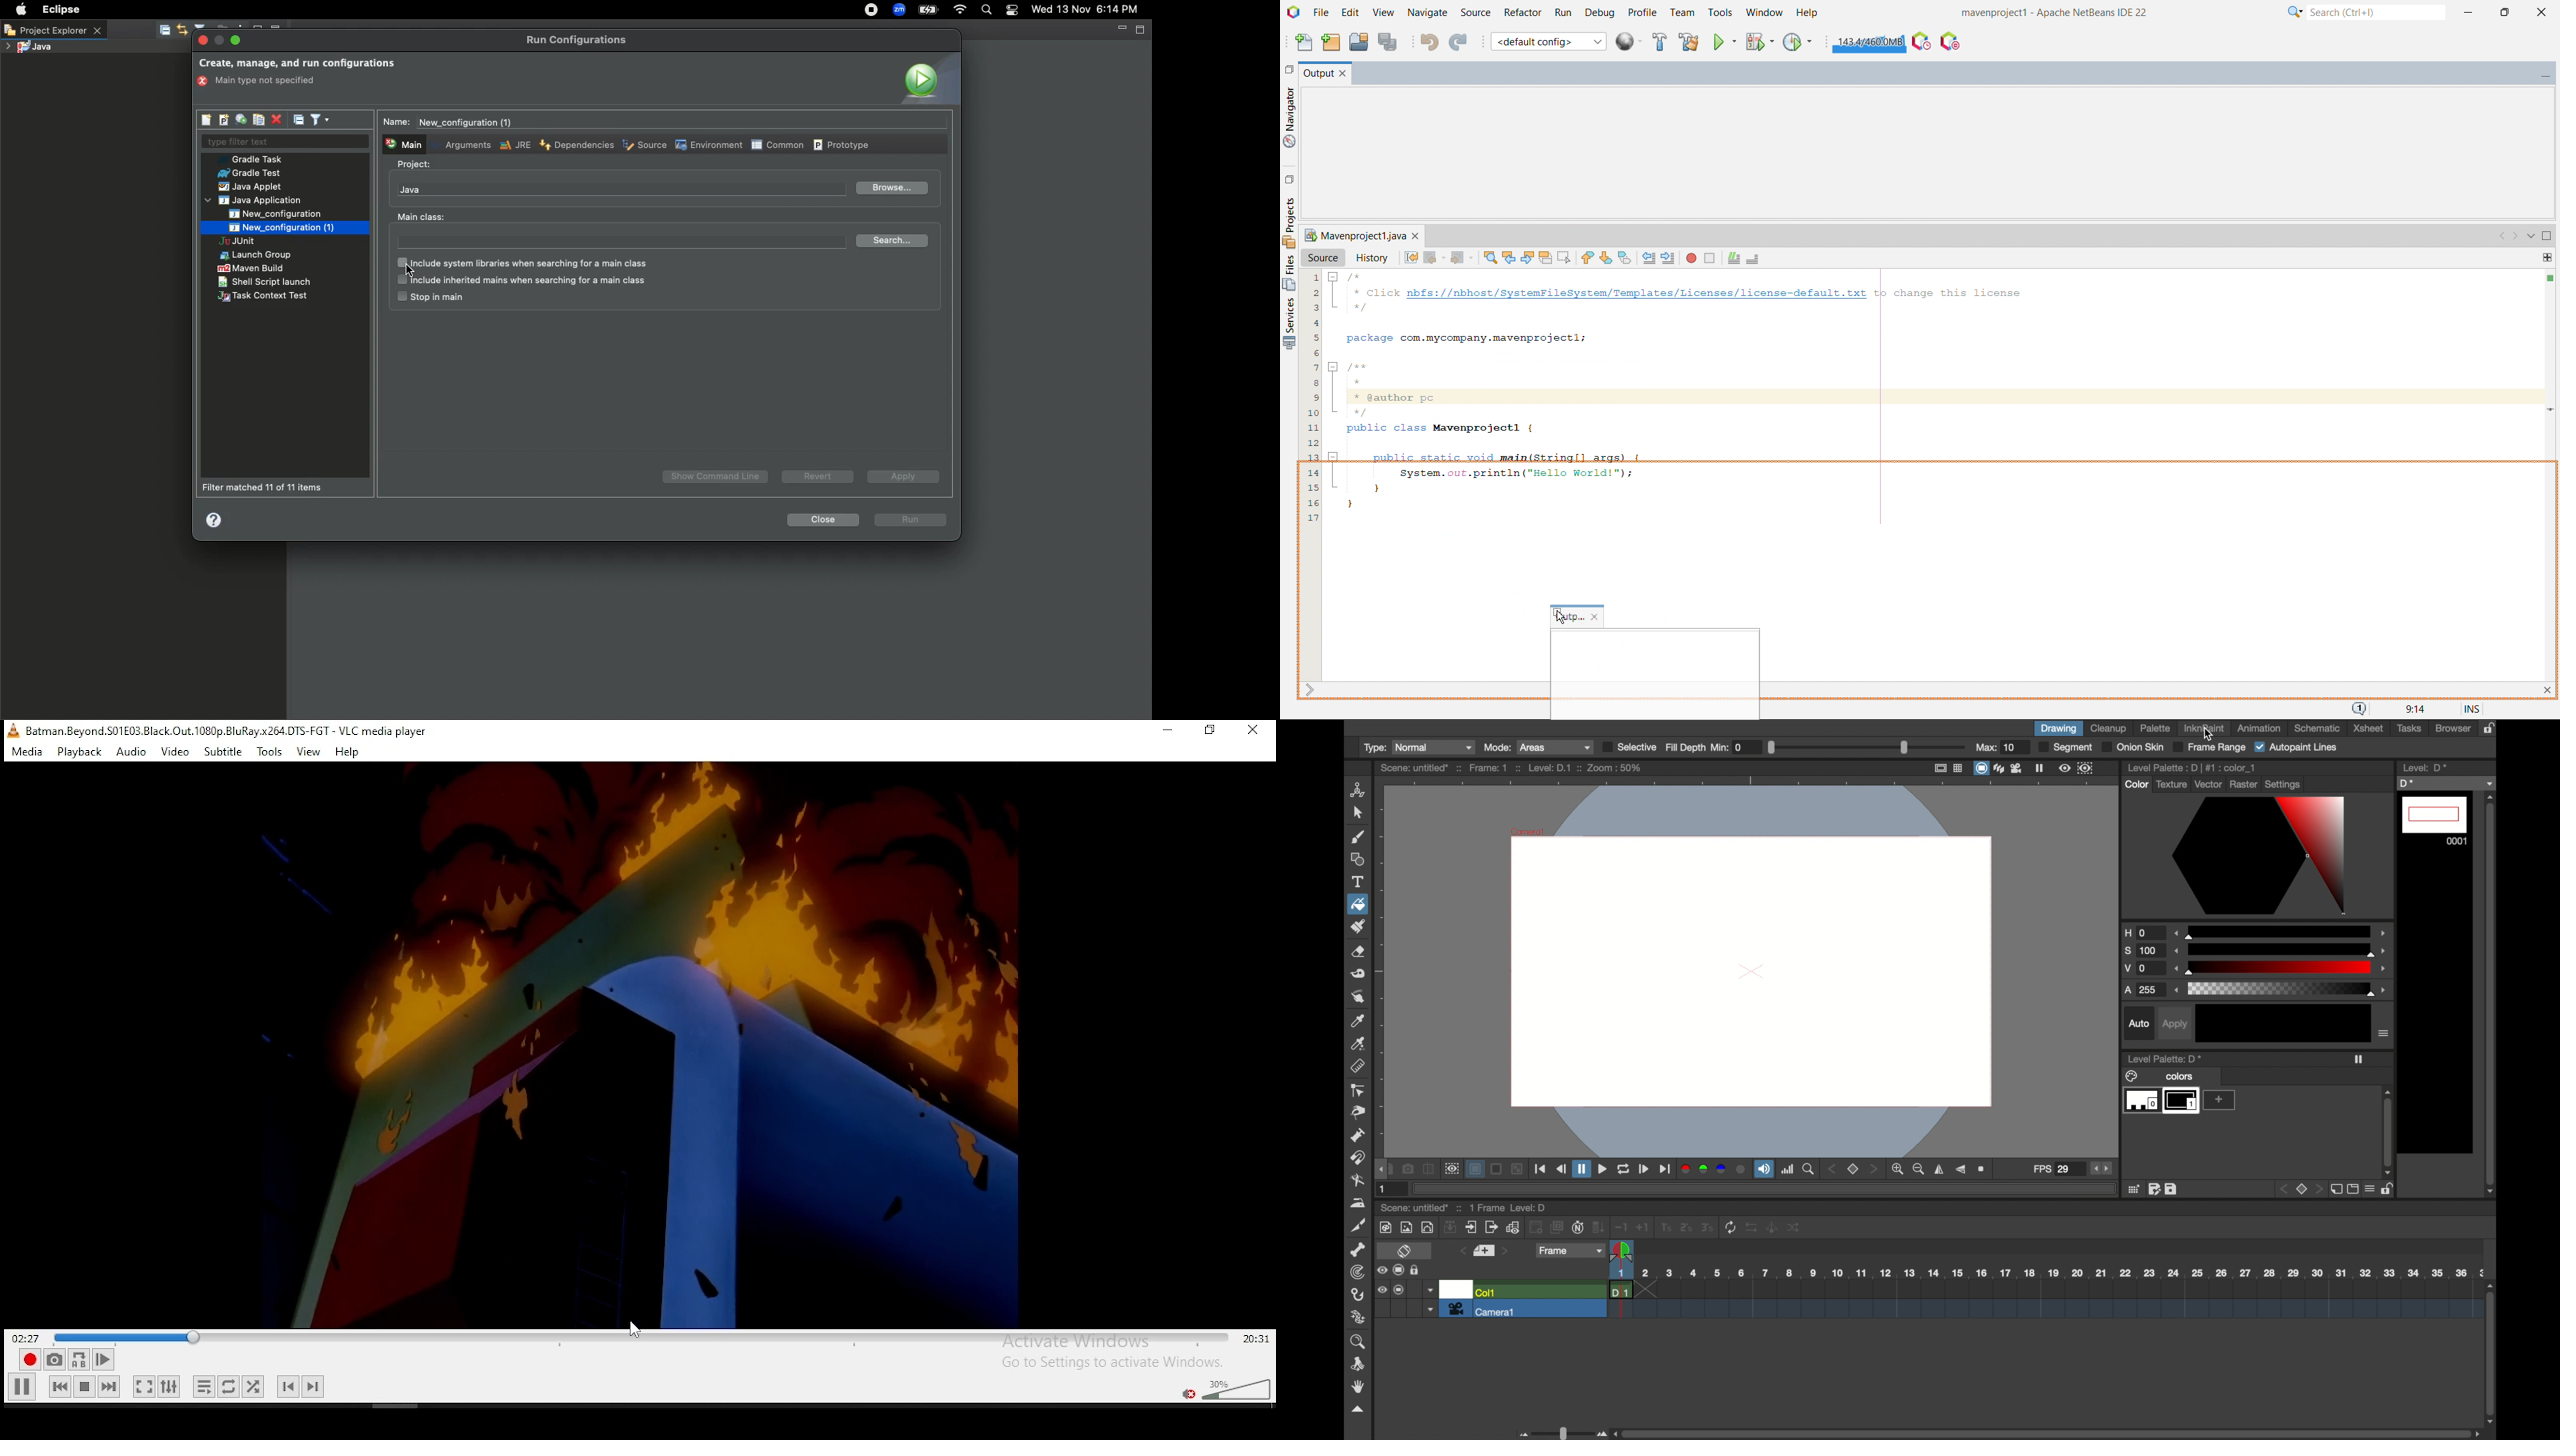  I want to click on pump tool, so click(1357, 1135).